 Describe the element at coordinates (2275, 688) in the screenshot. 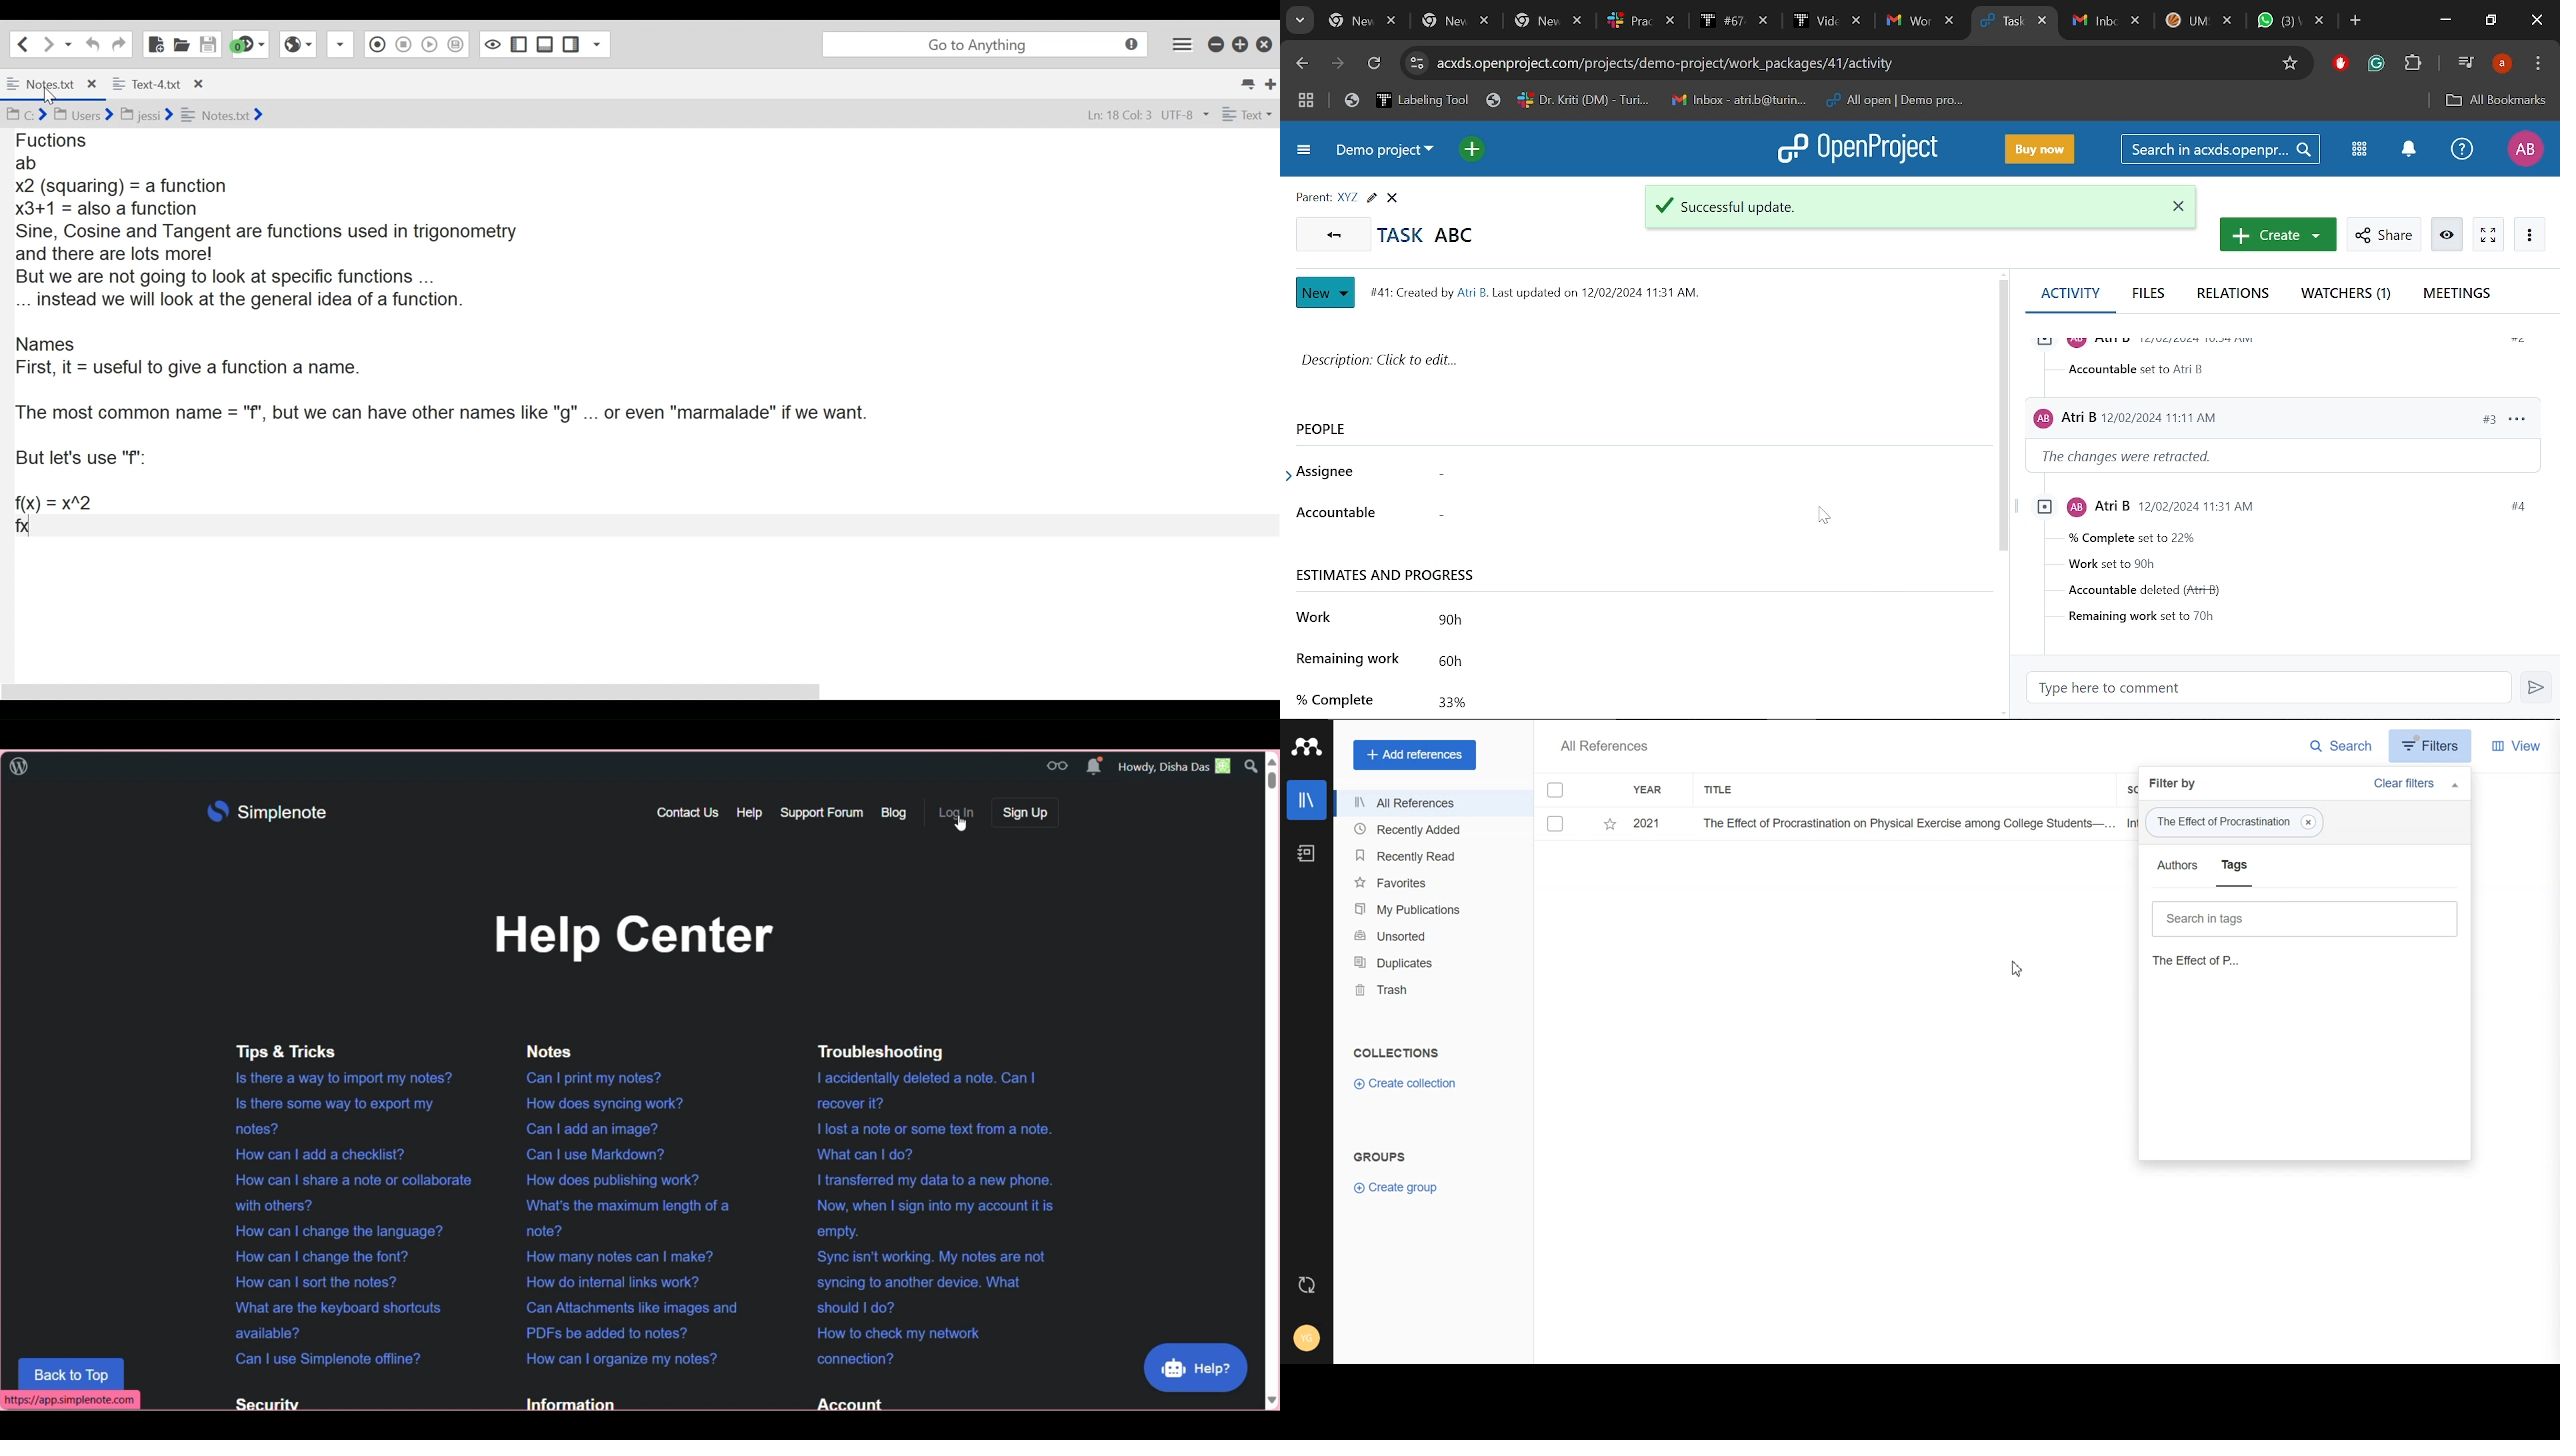

I see `Type here to comment` at that location.